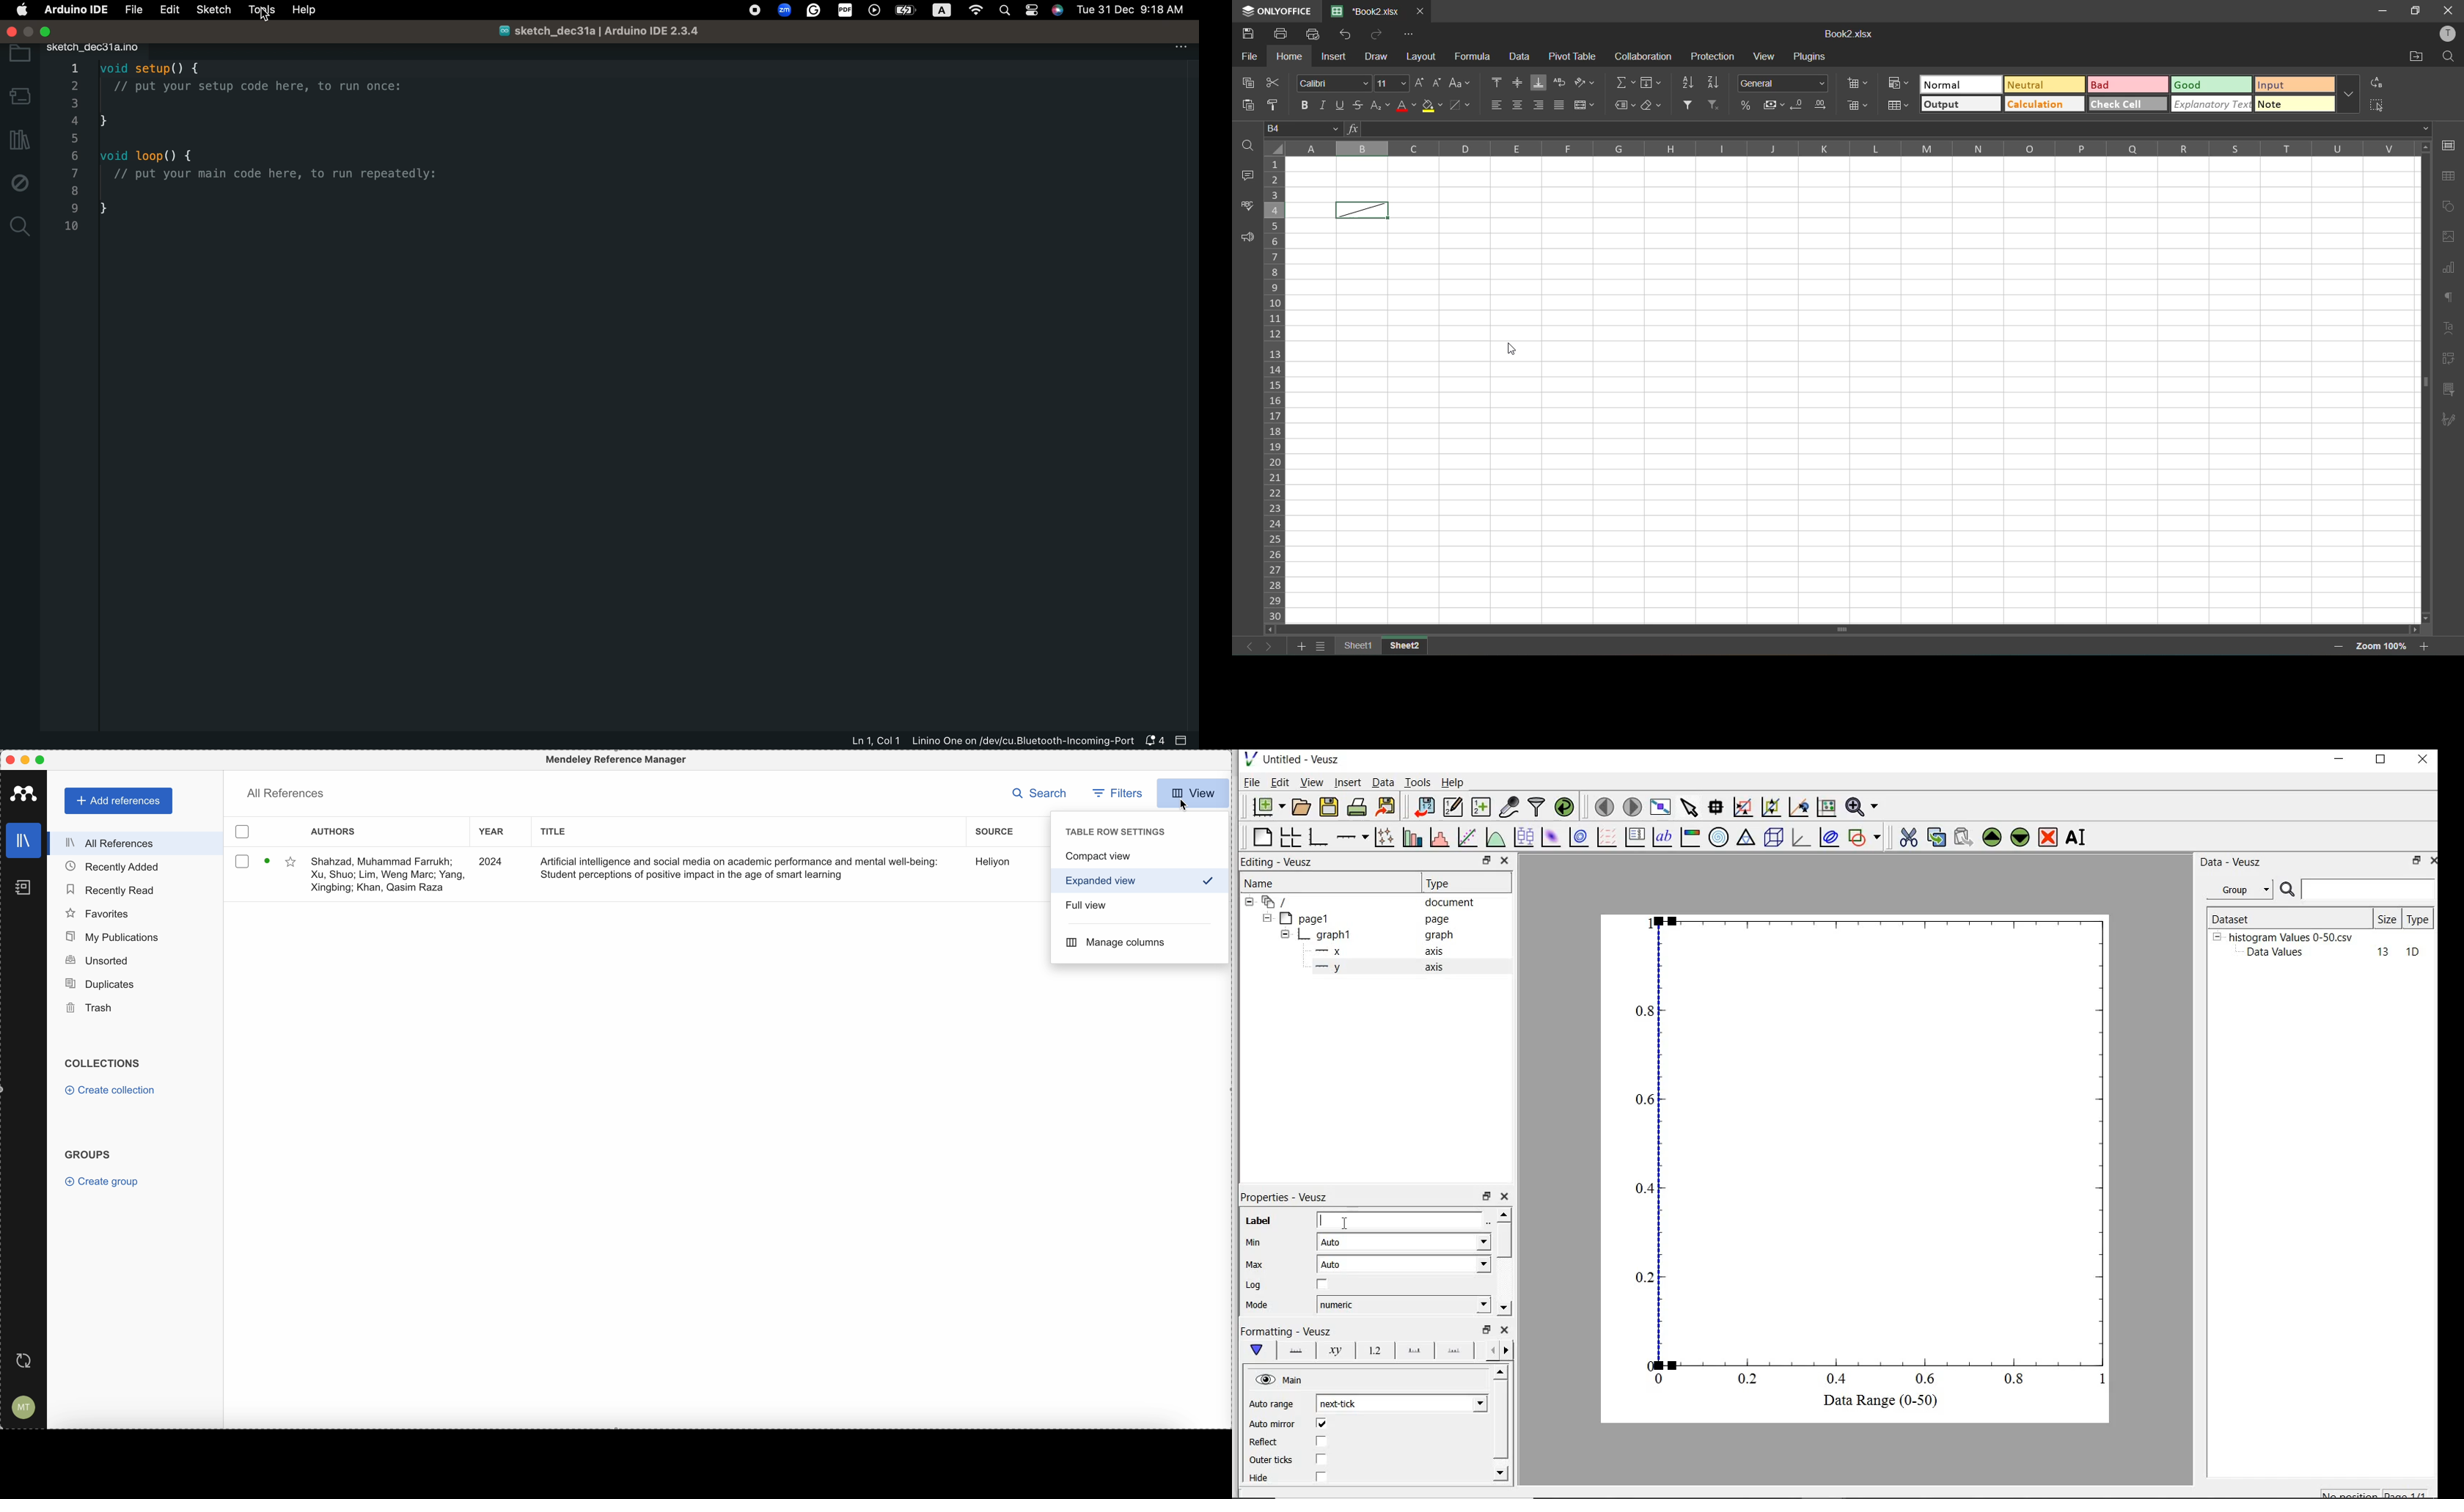  I want to click on zoom in, so click(2424, 646).